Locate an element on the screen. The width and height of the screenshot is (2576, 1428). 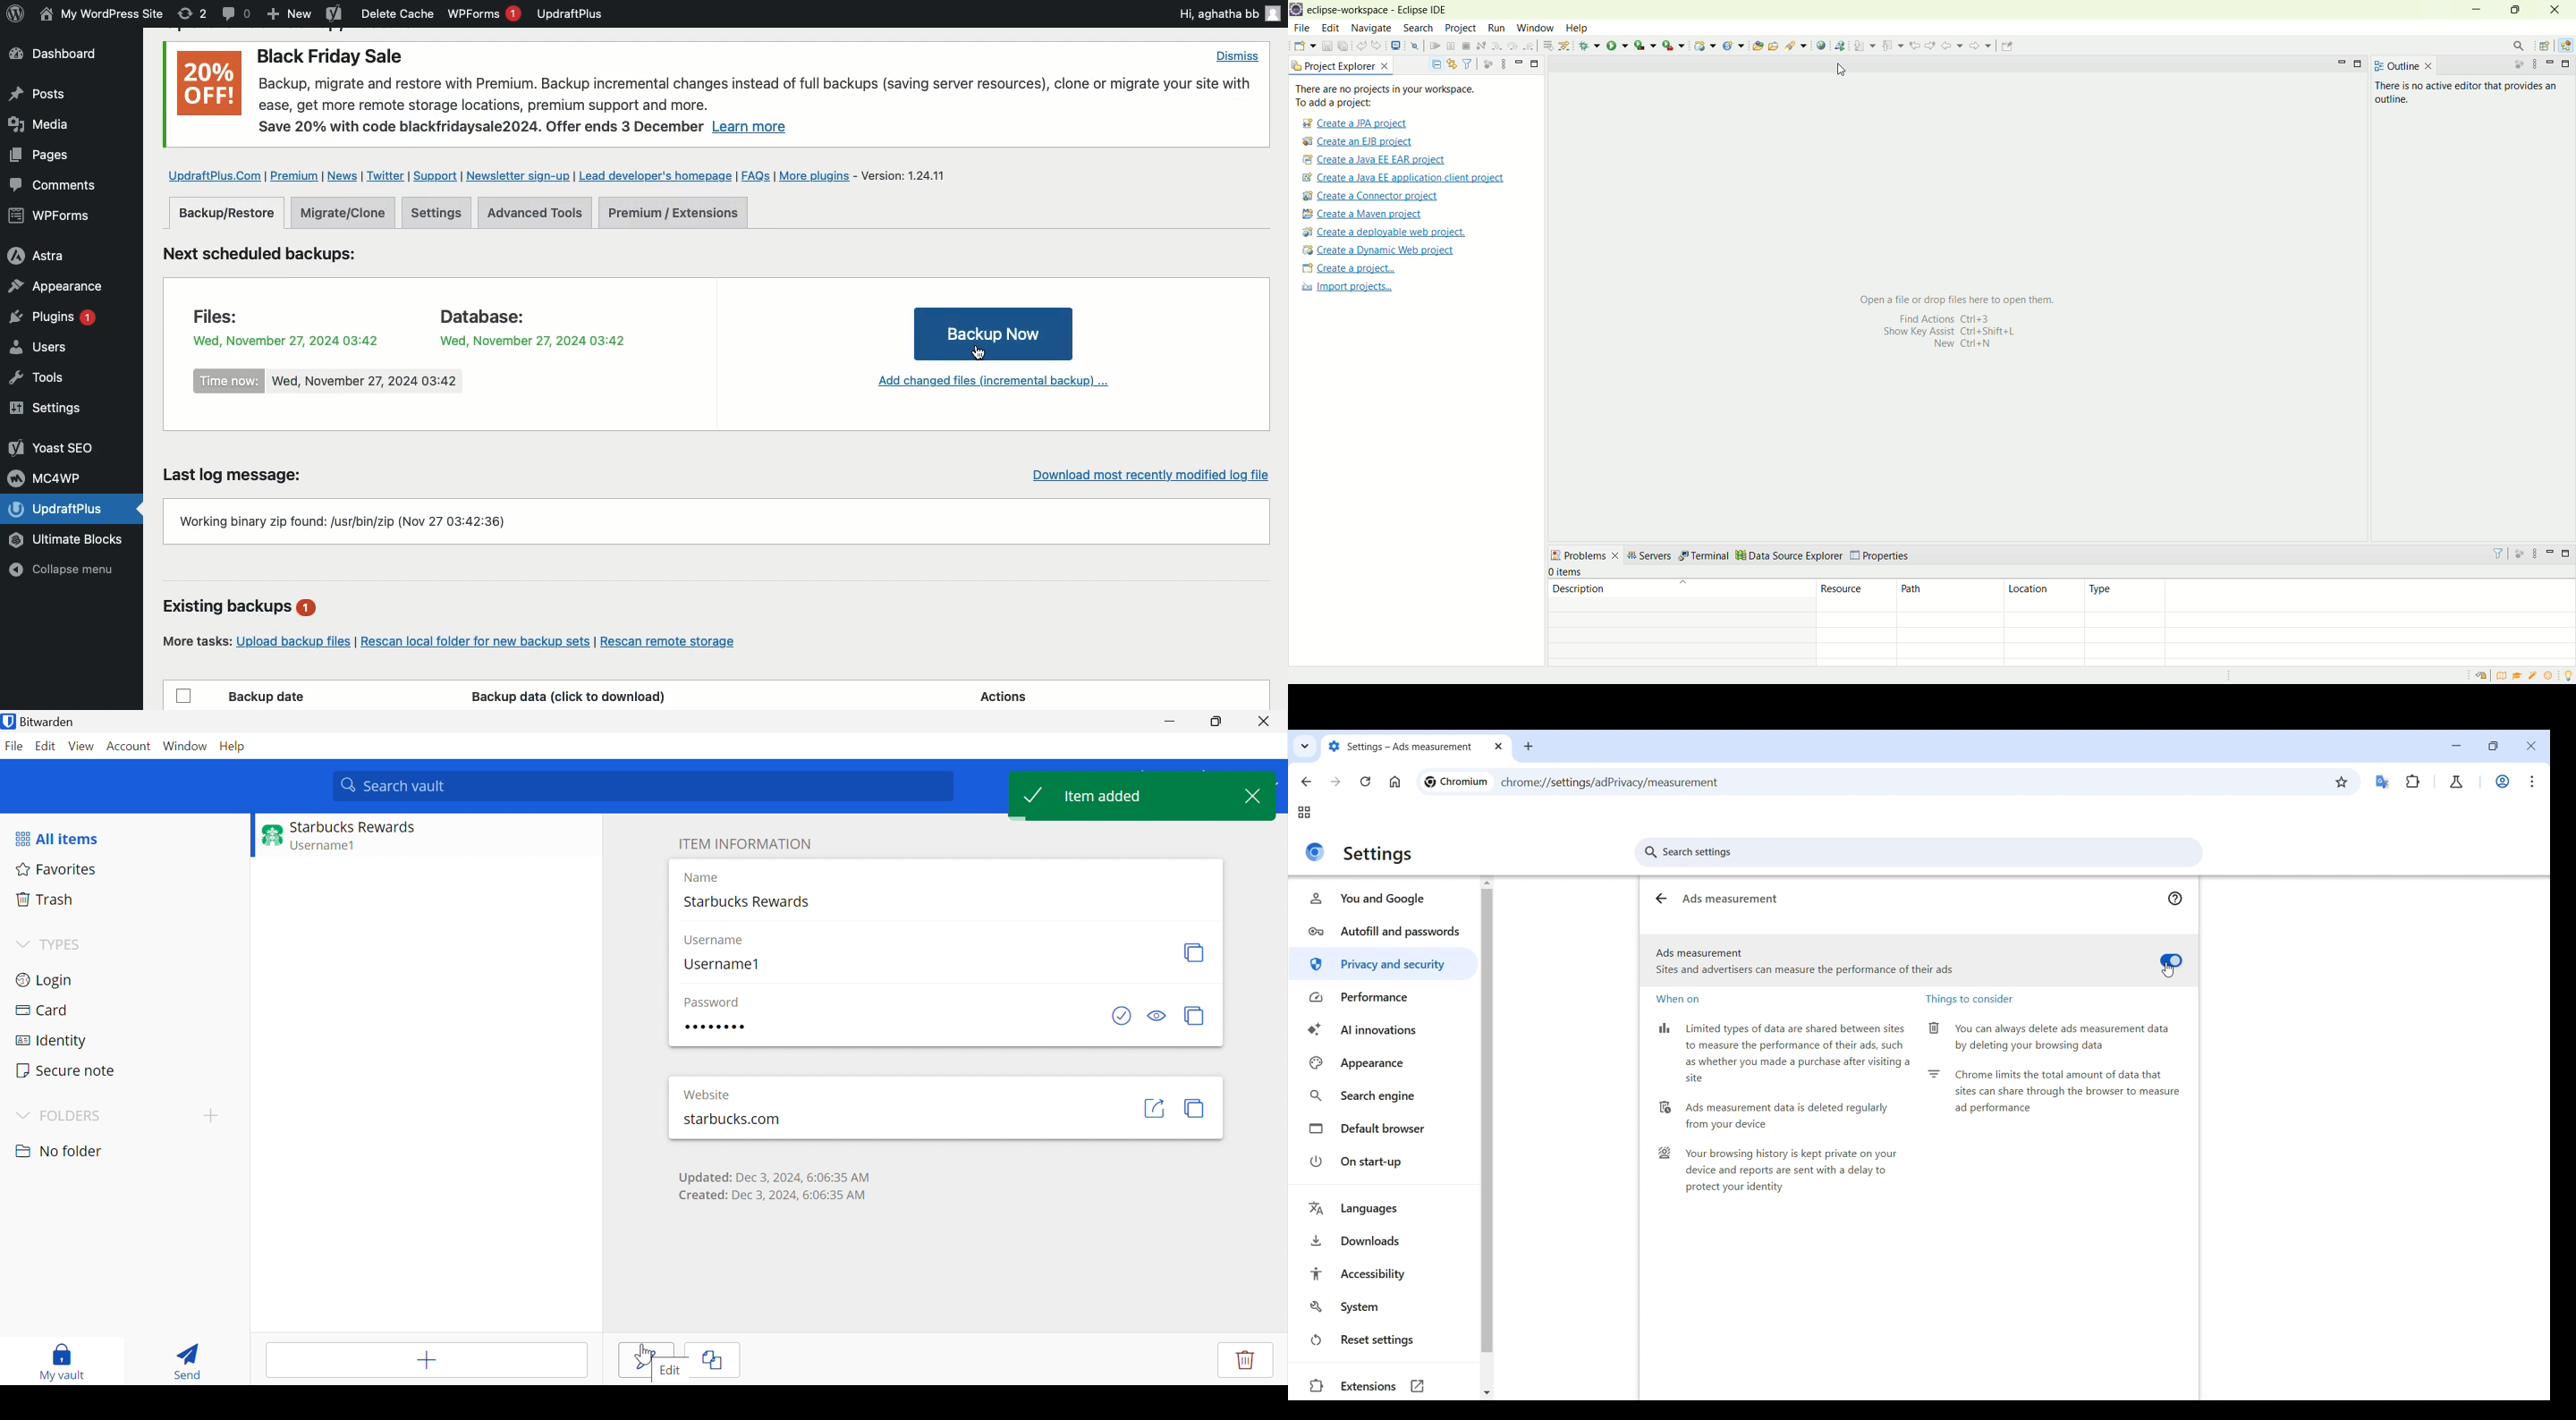
Help is located at coordinates (238, 747).